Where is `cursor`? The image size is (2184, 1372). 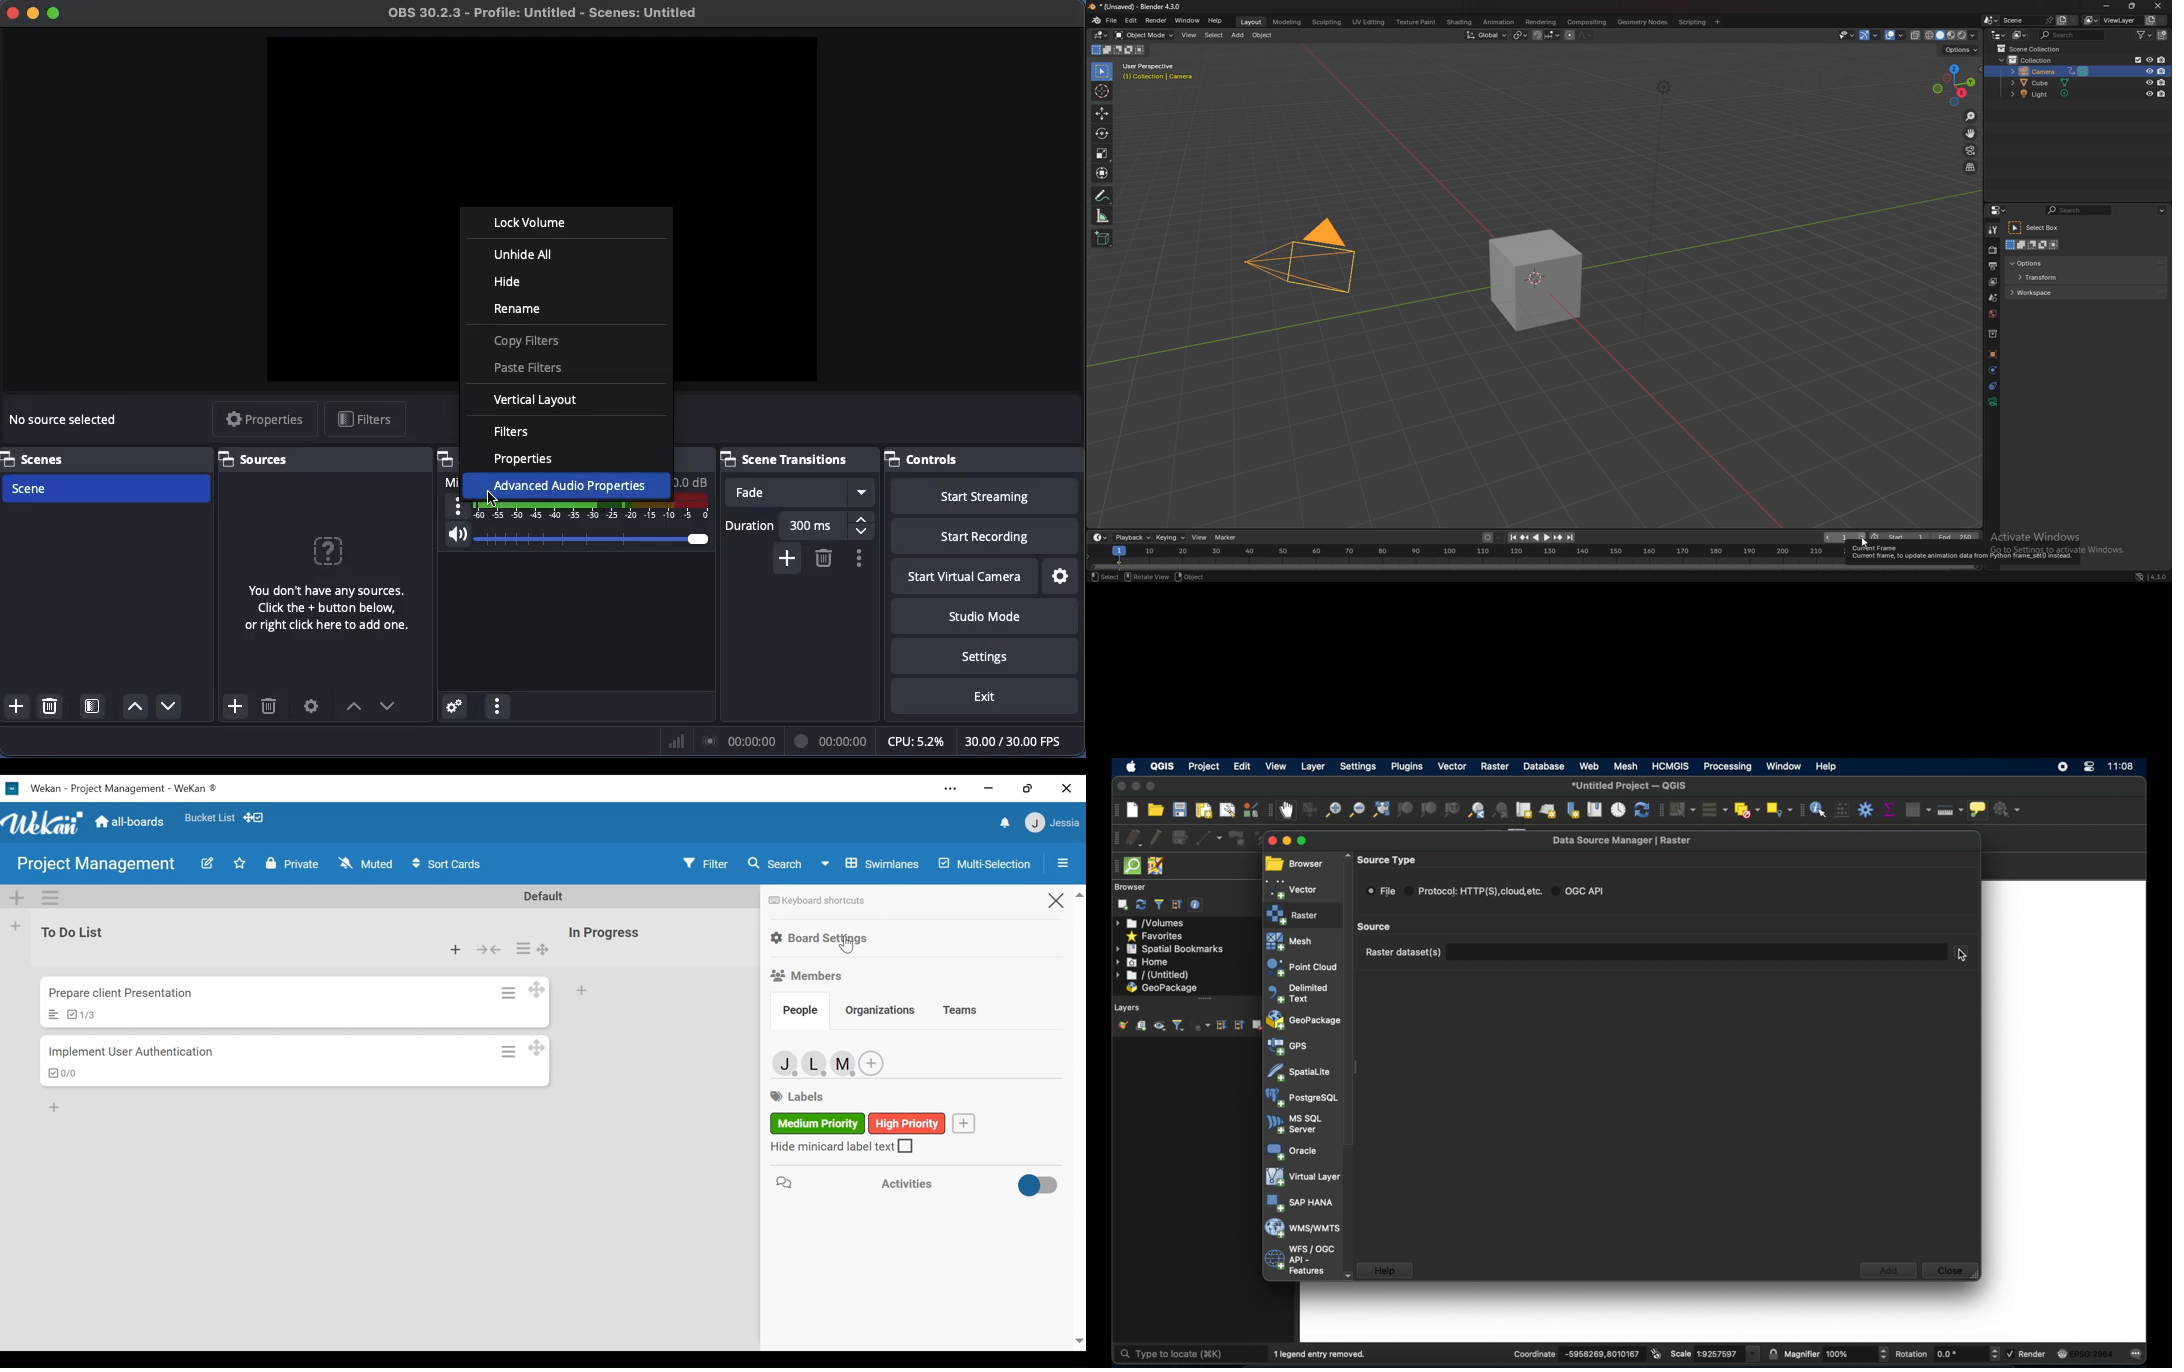
cursor is located at coordinates (1963, 955).